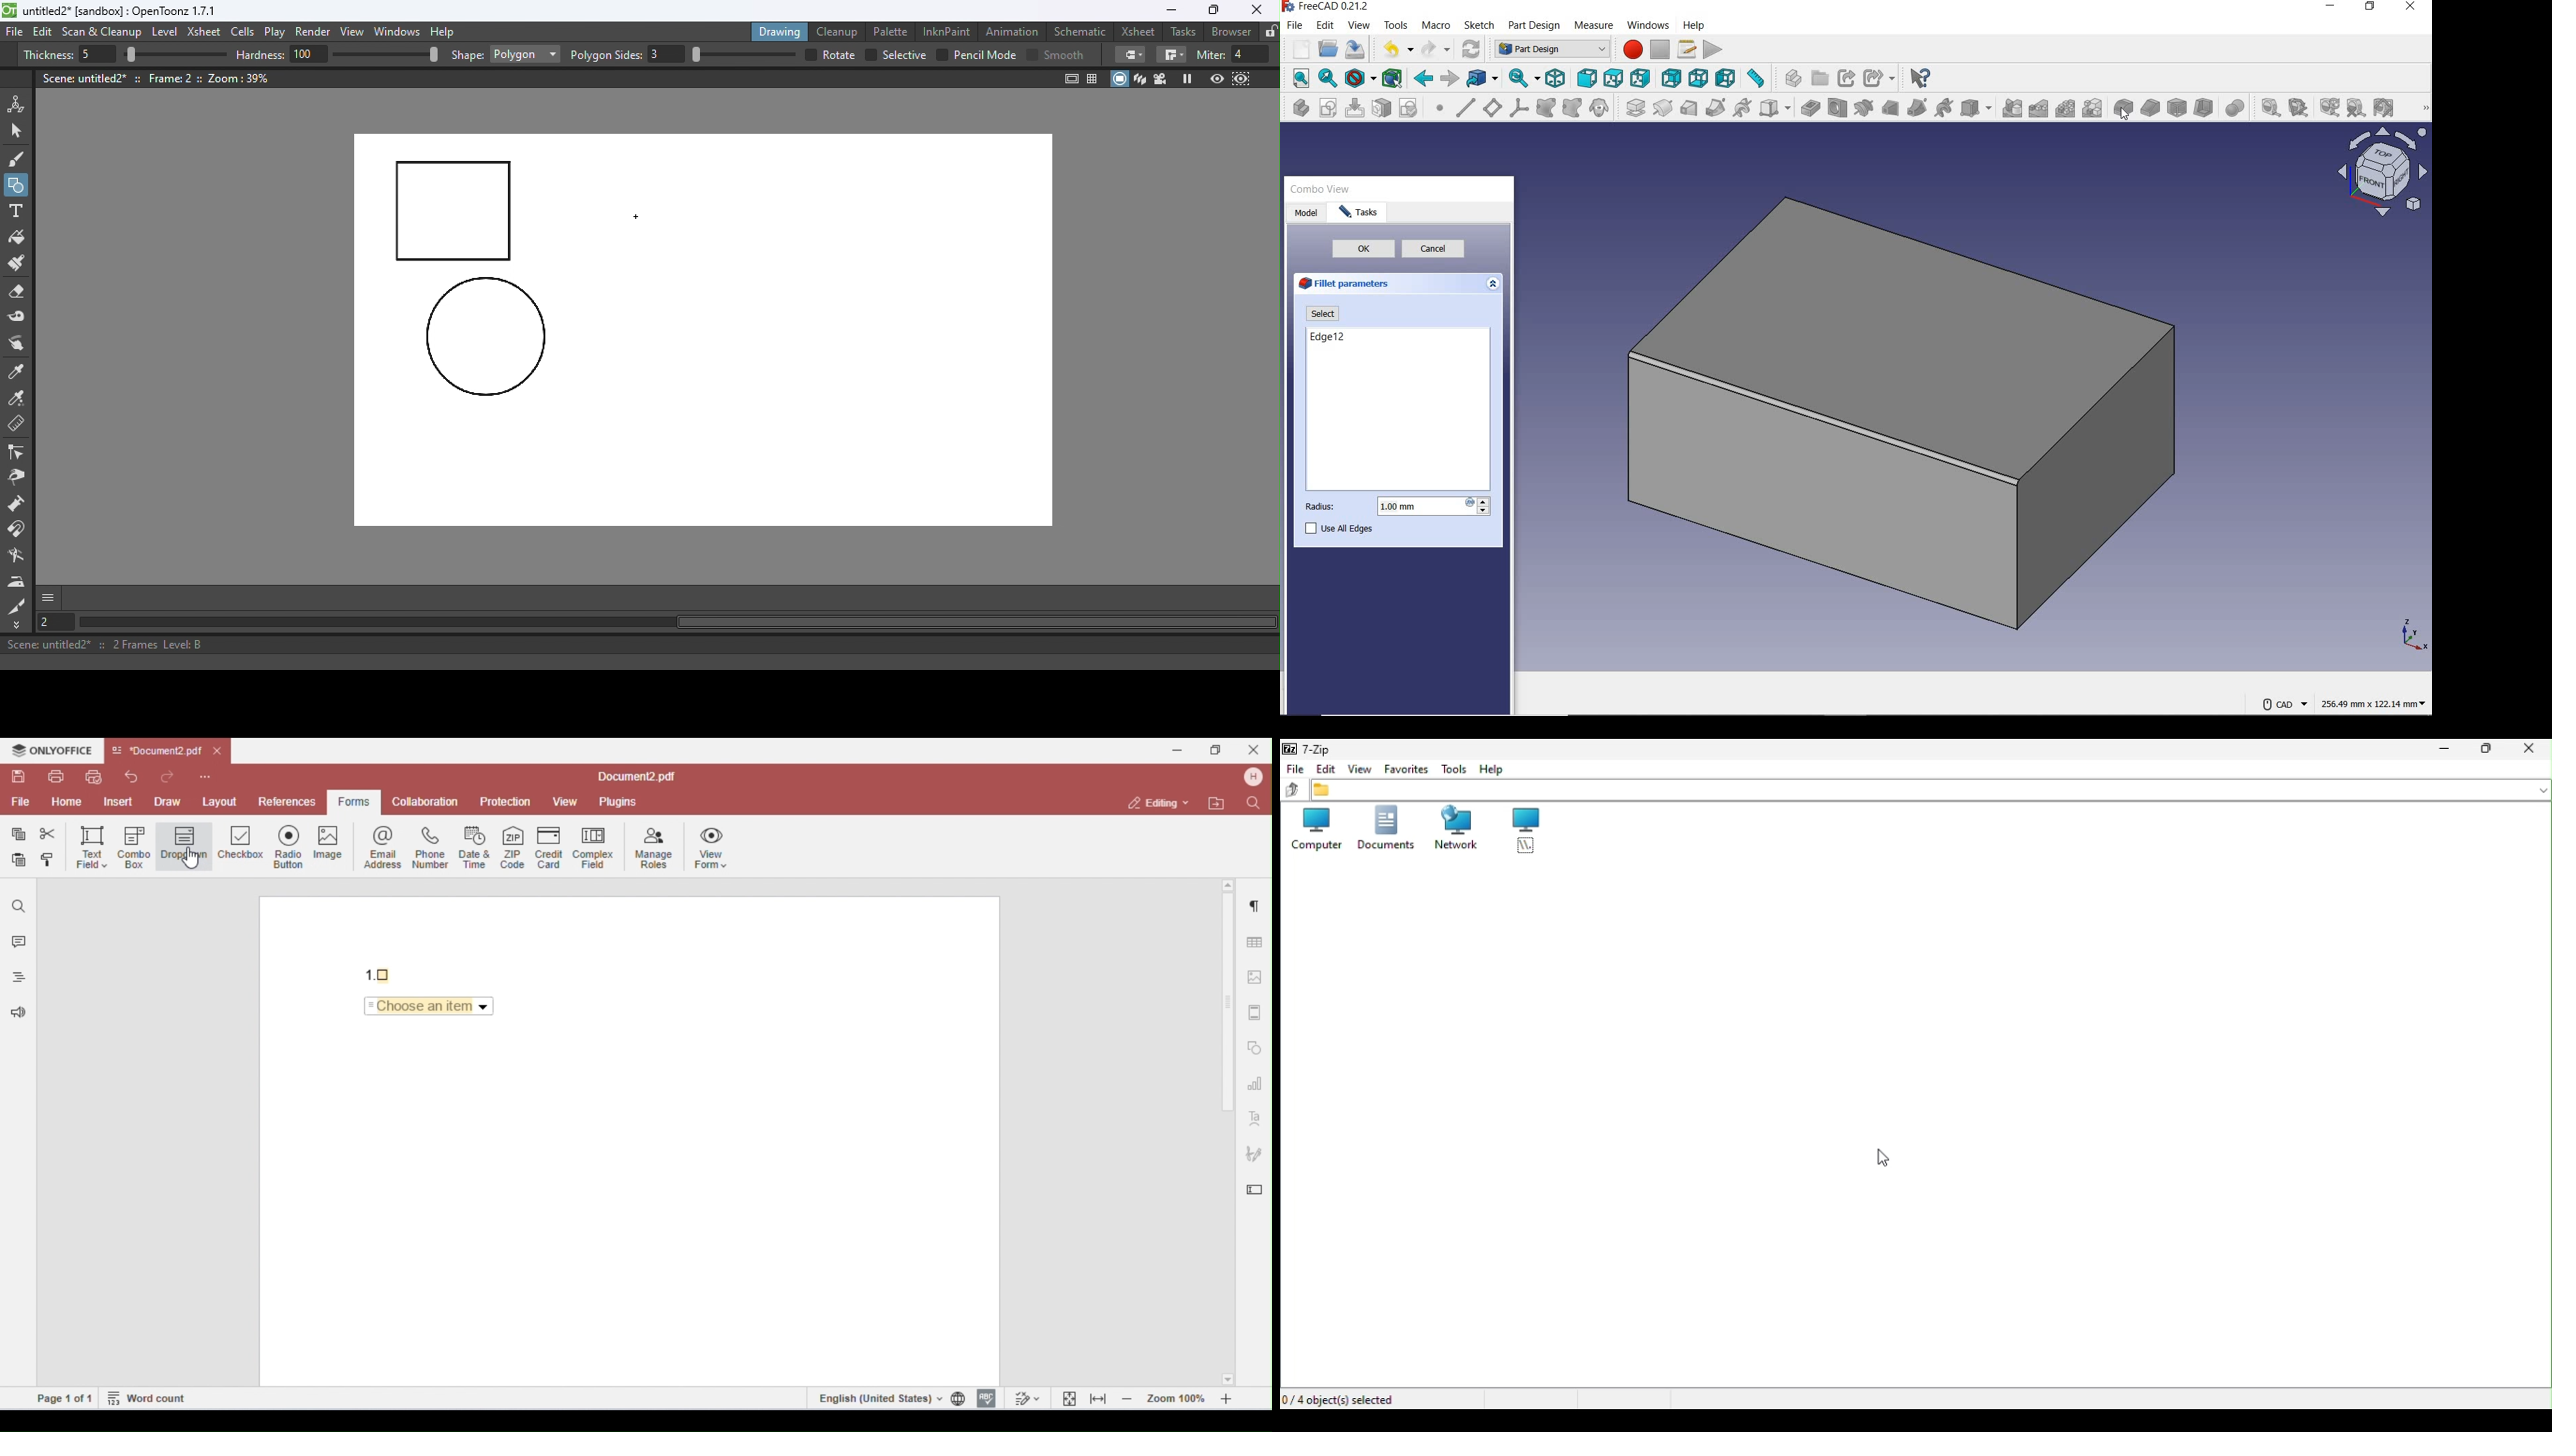  Describe the element at coordinates (19, 582) in the screenshot. I see `Iron tool` at that location.